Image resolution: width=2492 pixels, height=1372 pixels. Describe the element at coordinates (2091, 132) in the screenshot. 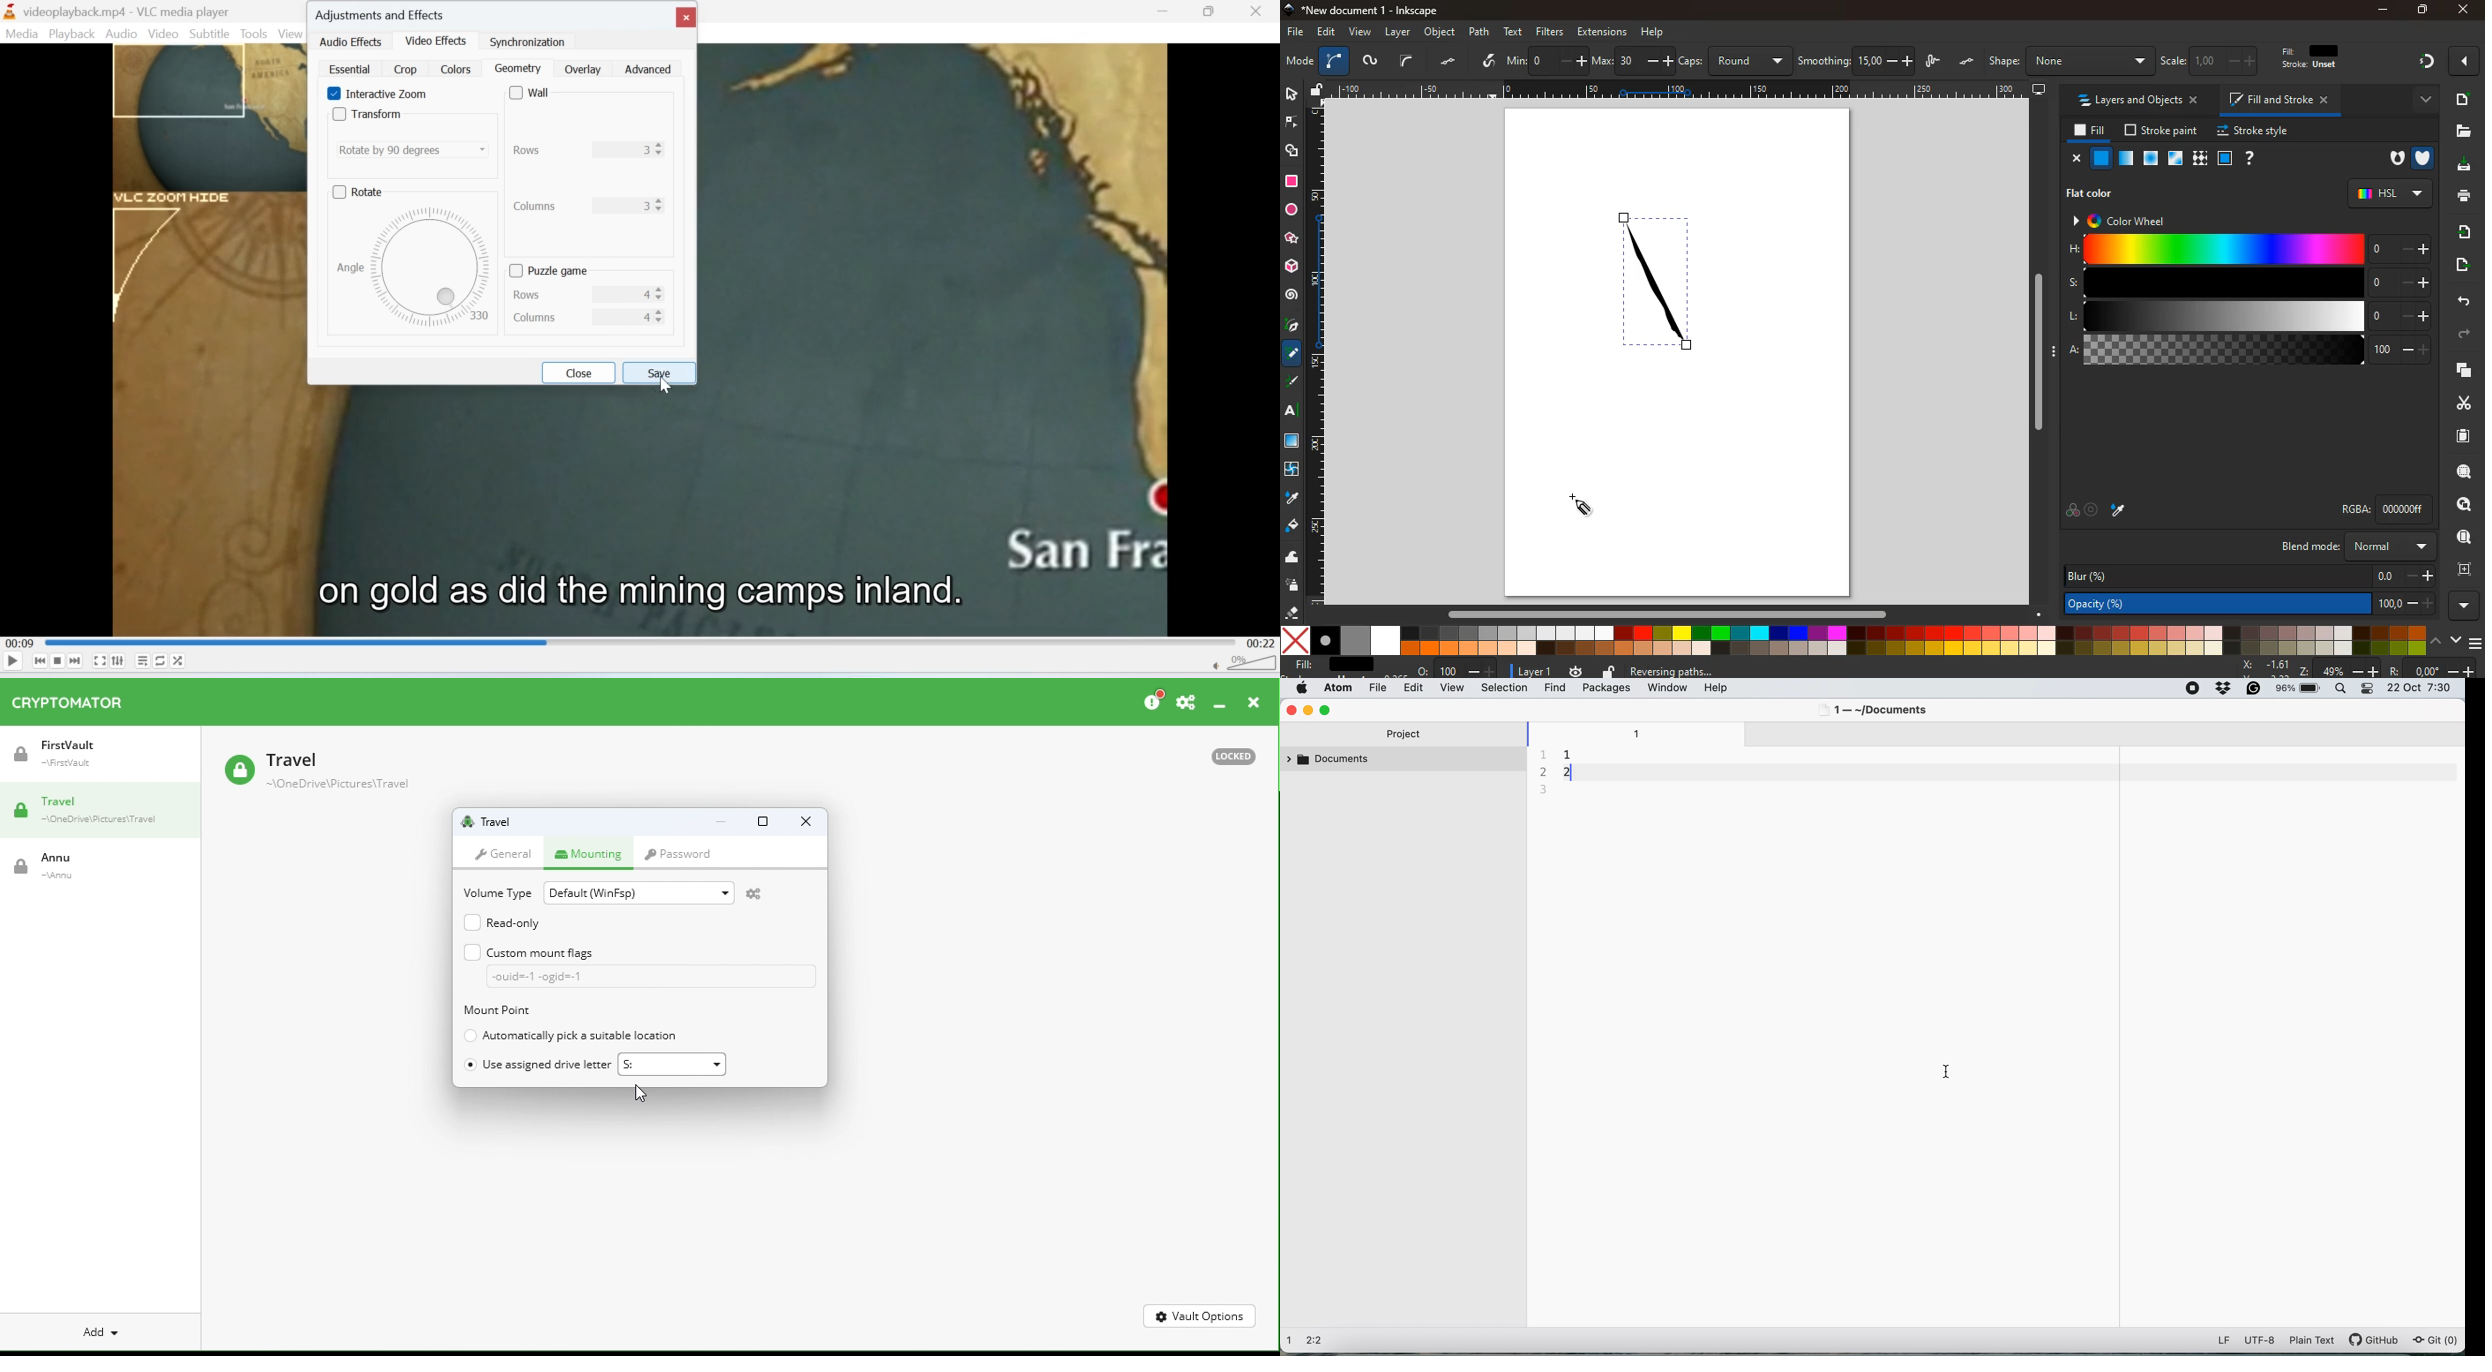

I see `fill` at that location.